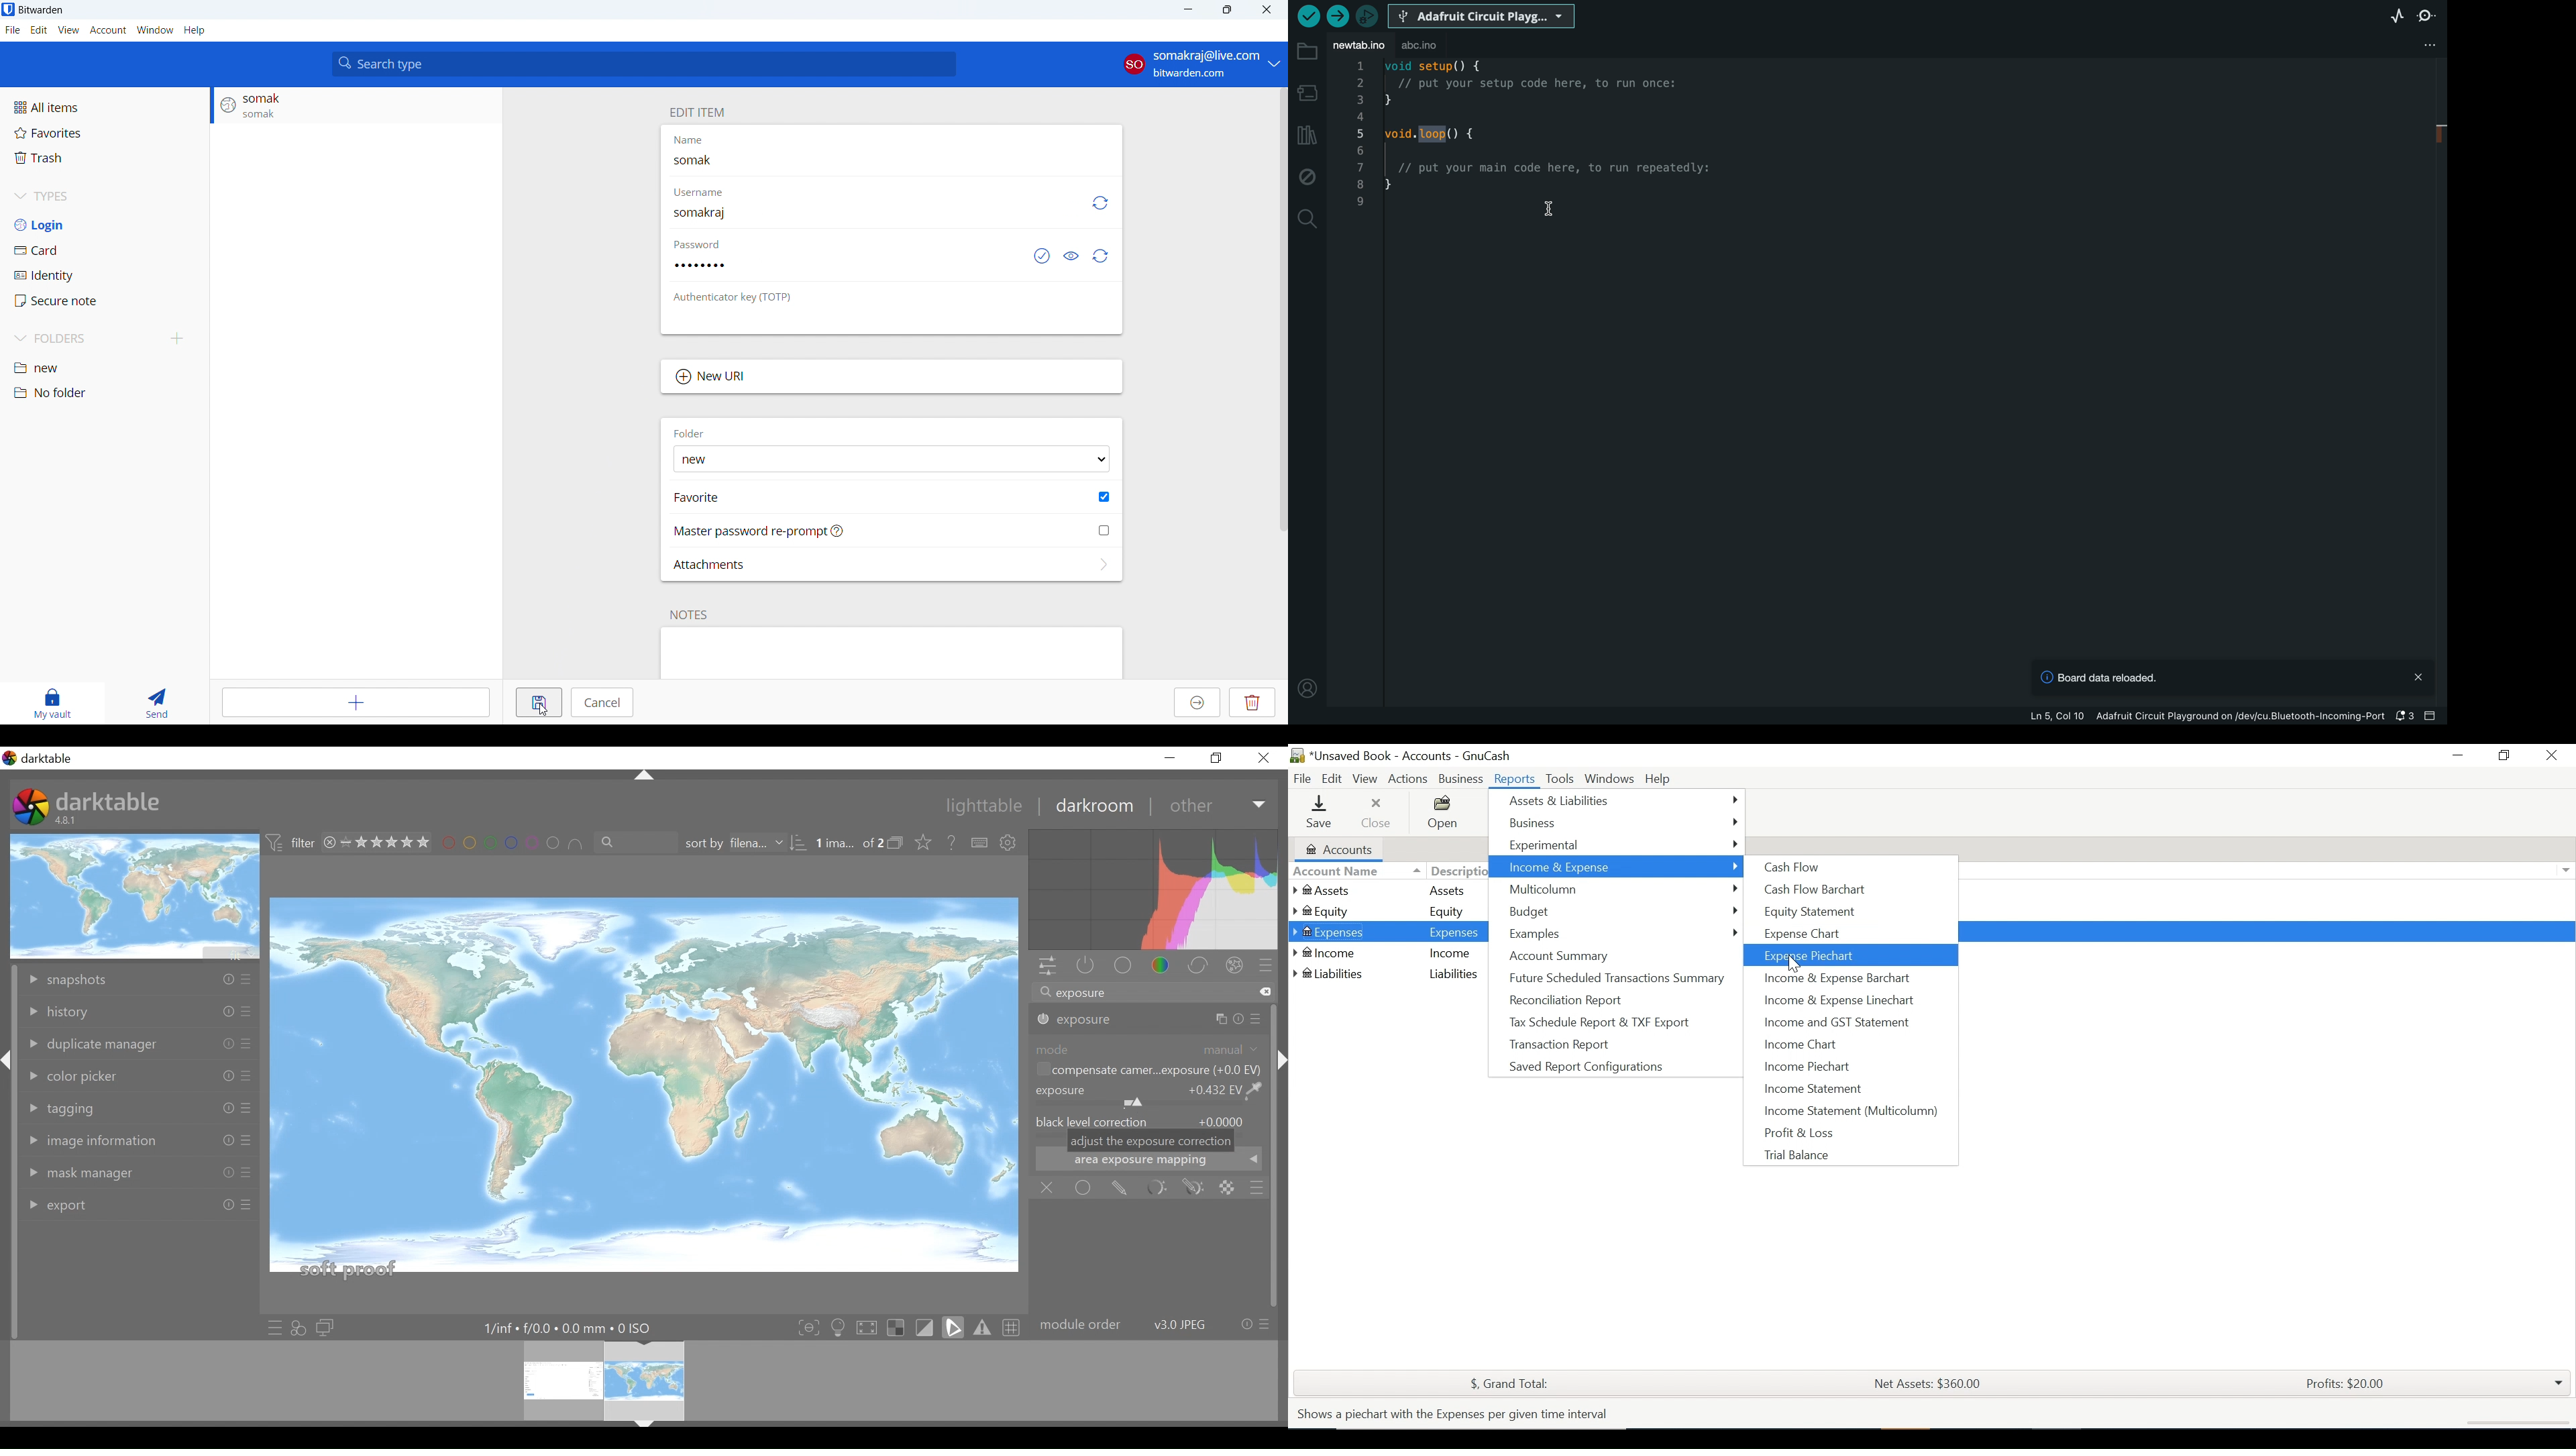  What do you see at coordinates (1146, 1071) in the screenshot?
I see `automatically remove the camera bias` at bounding box center [1146, 1071].